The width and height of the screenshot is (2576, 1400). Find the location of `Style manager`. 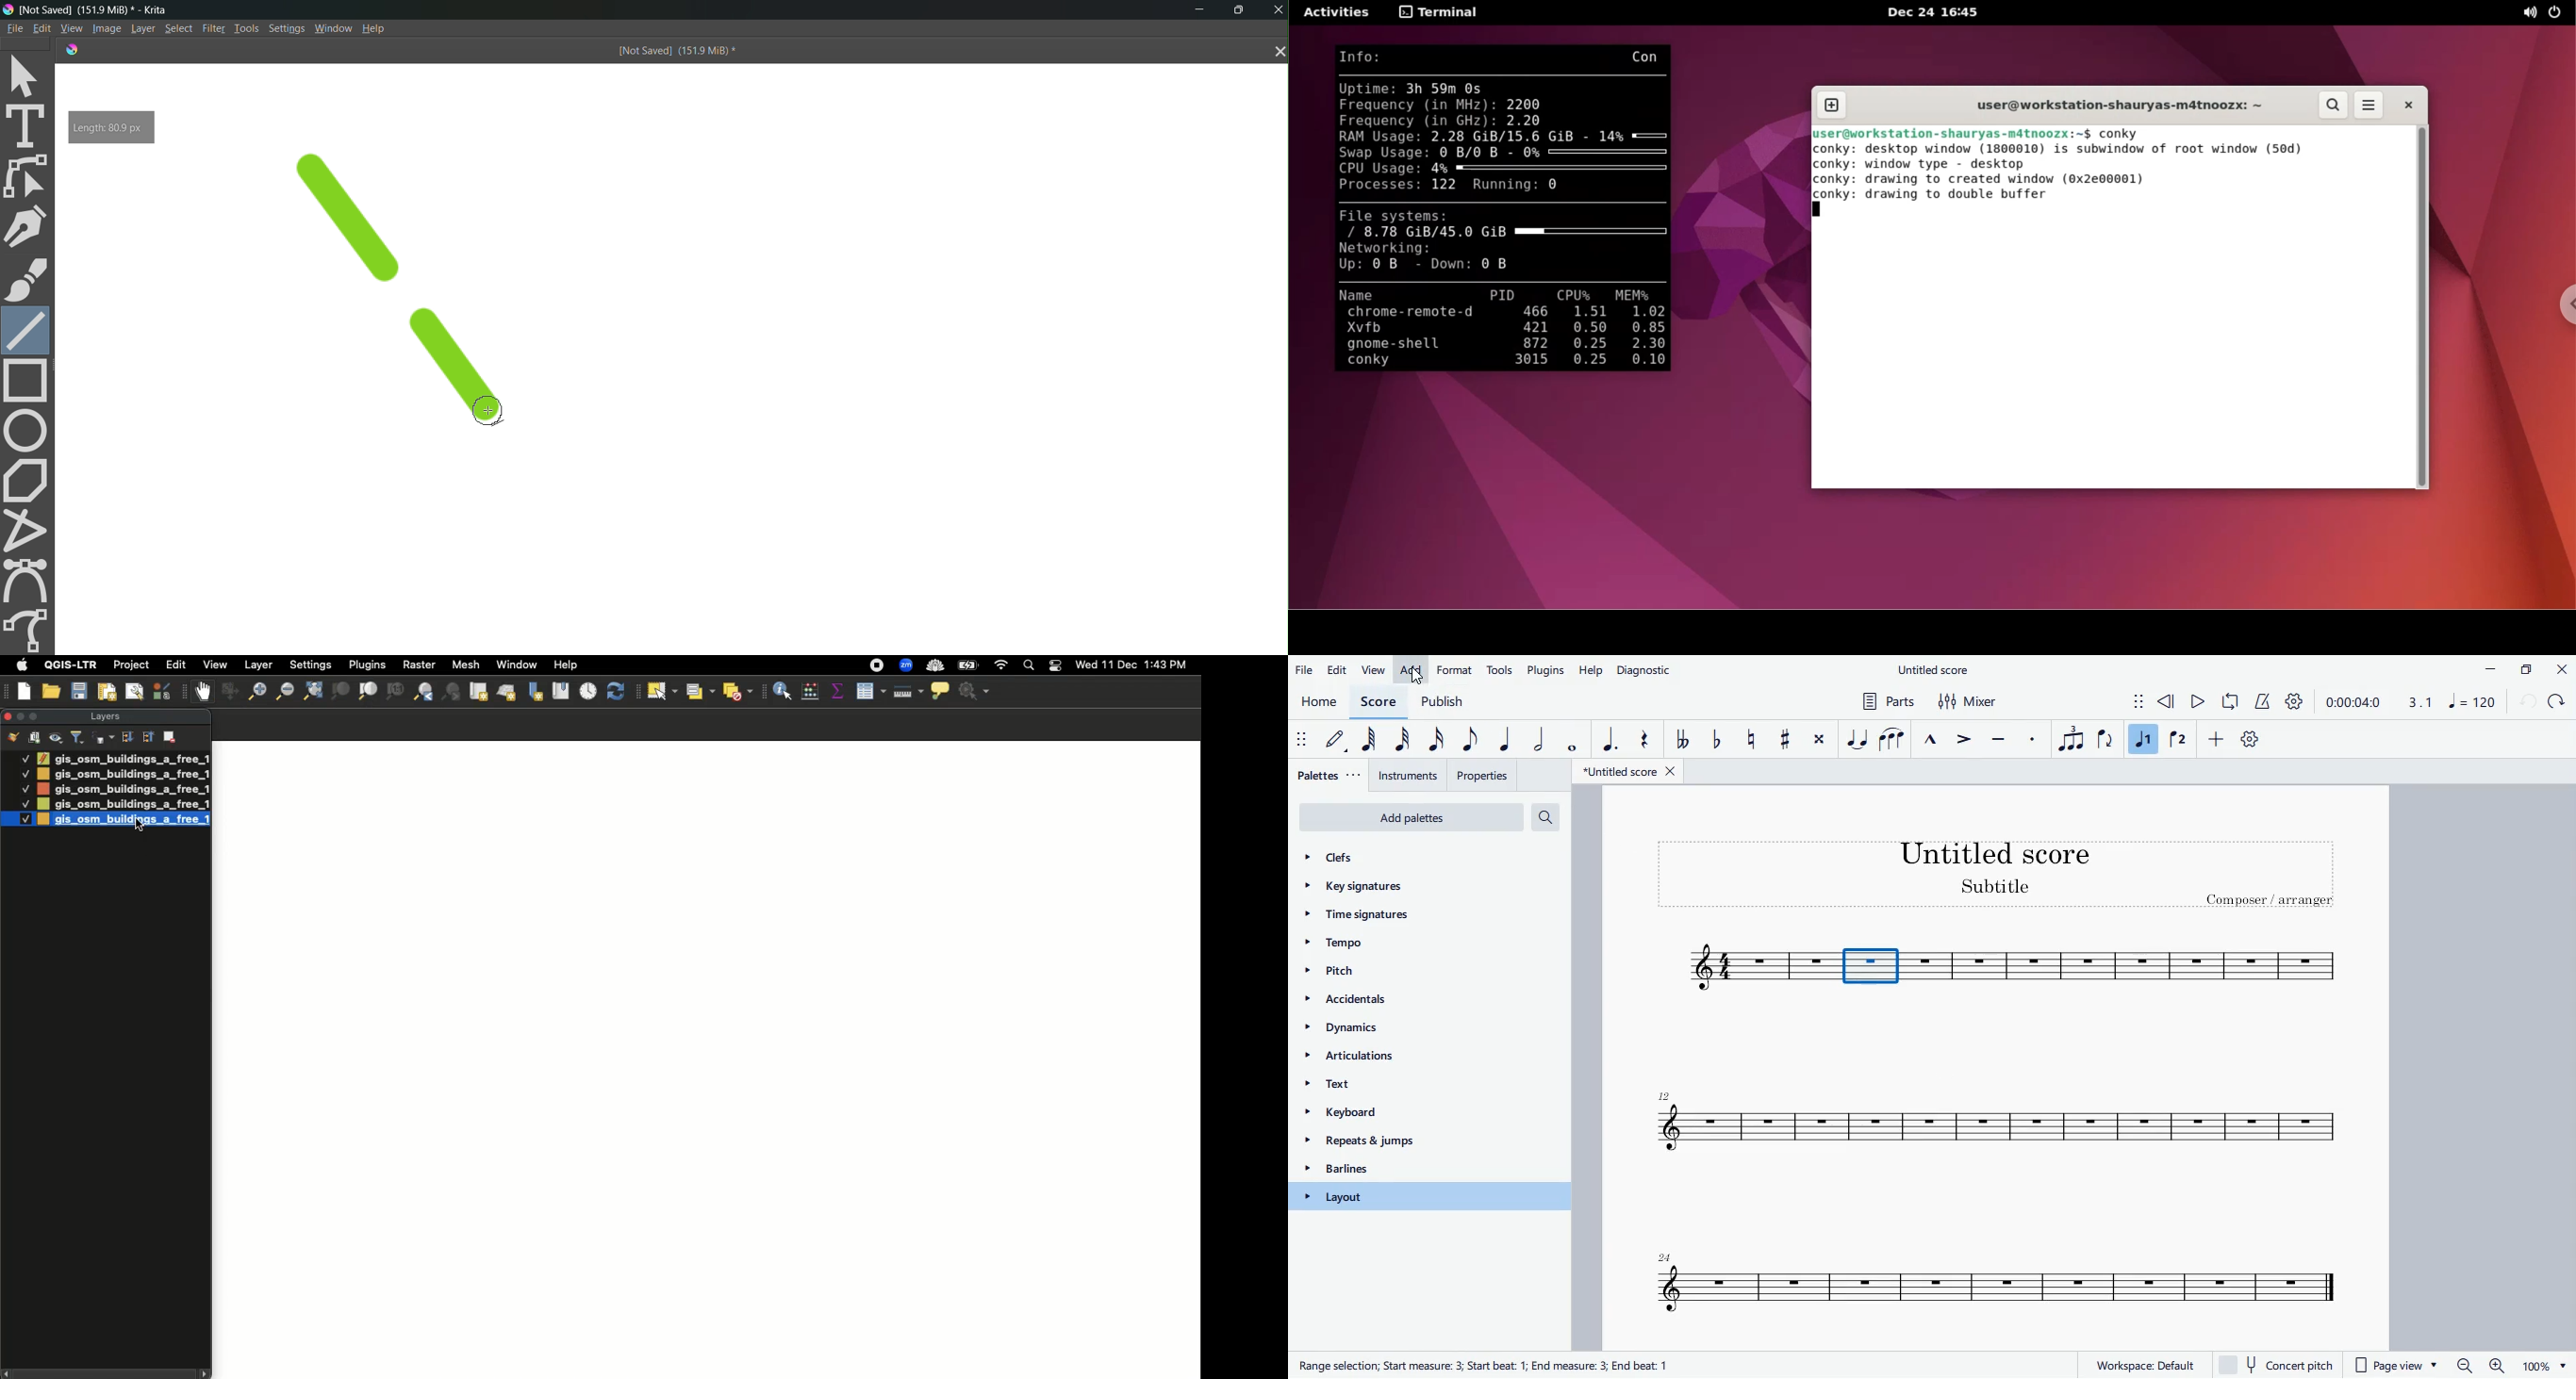

Style manager is located at coordinates (164, 691).